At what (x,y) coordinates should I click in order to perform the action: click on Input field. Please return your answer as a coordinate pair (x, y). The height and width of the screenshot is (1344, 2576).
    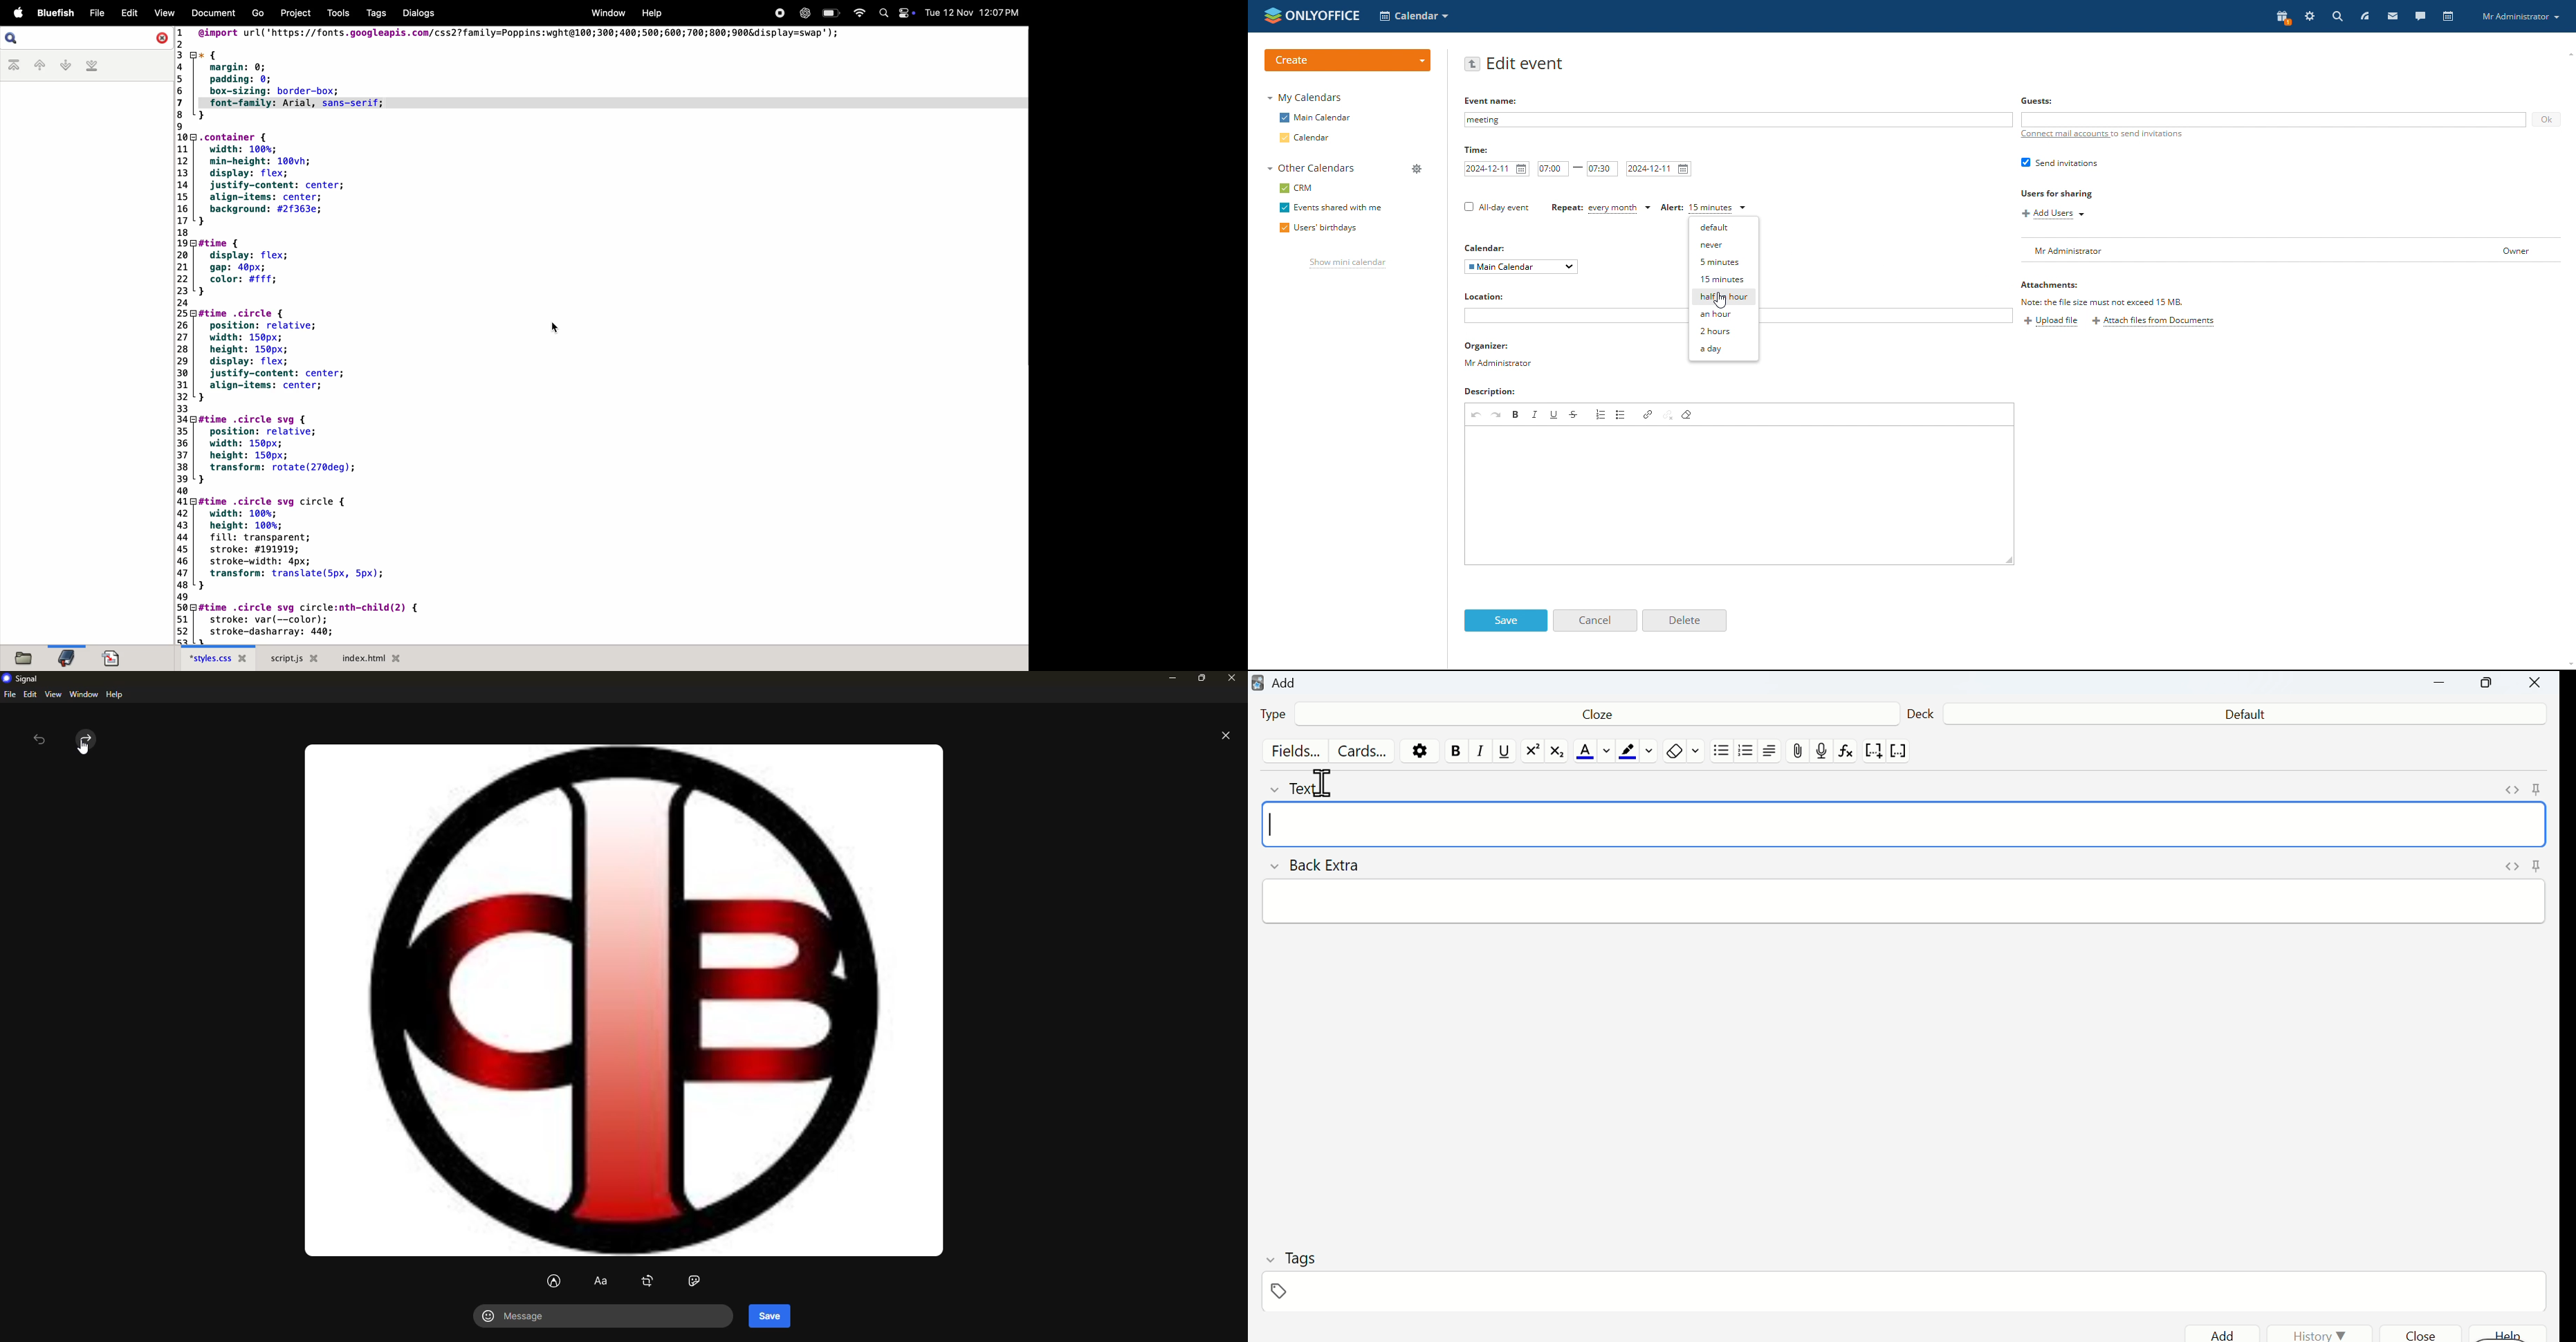
    Looking at the image, I should click on (1933, 824).